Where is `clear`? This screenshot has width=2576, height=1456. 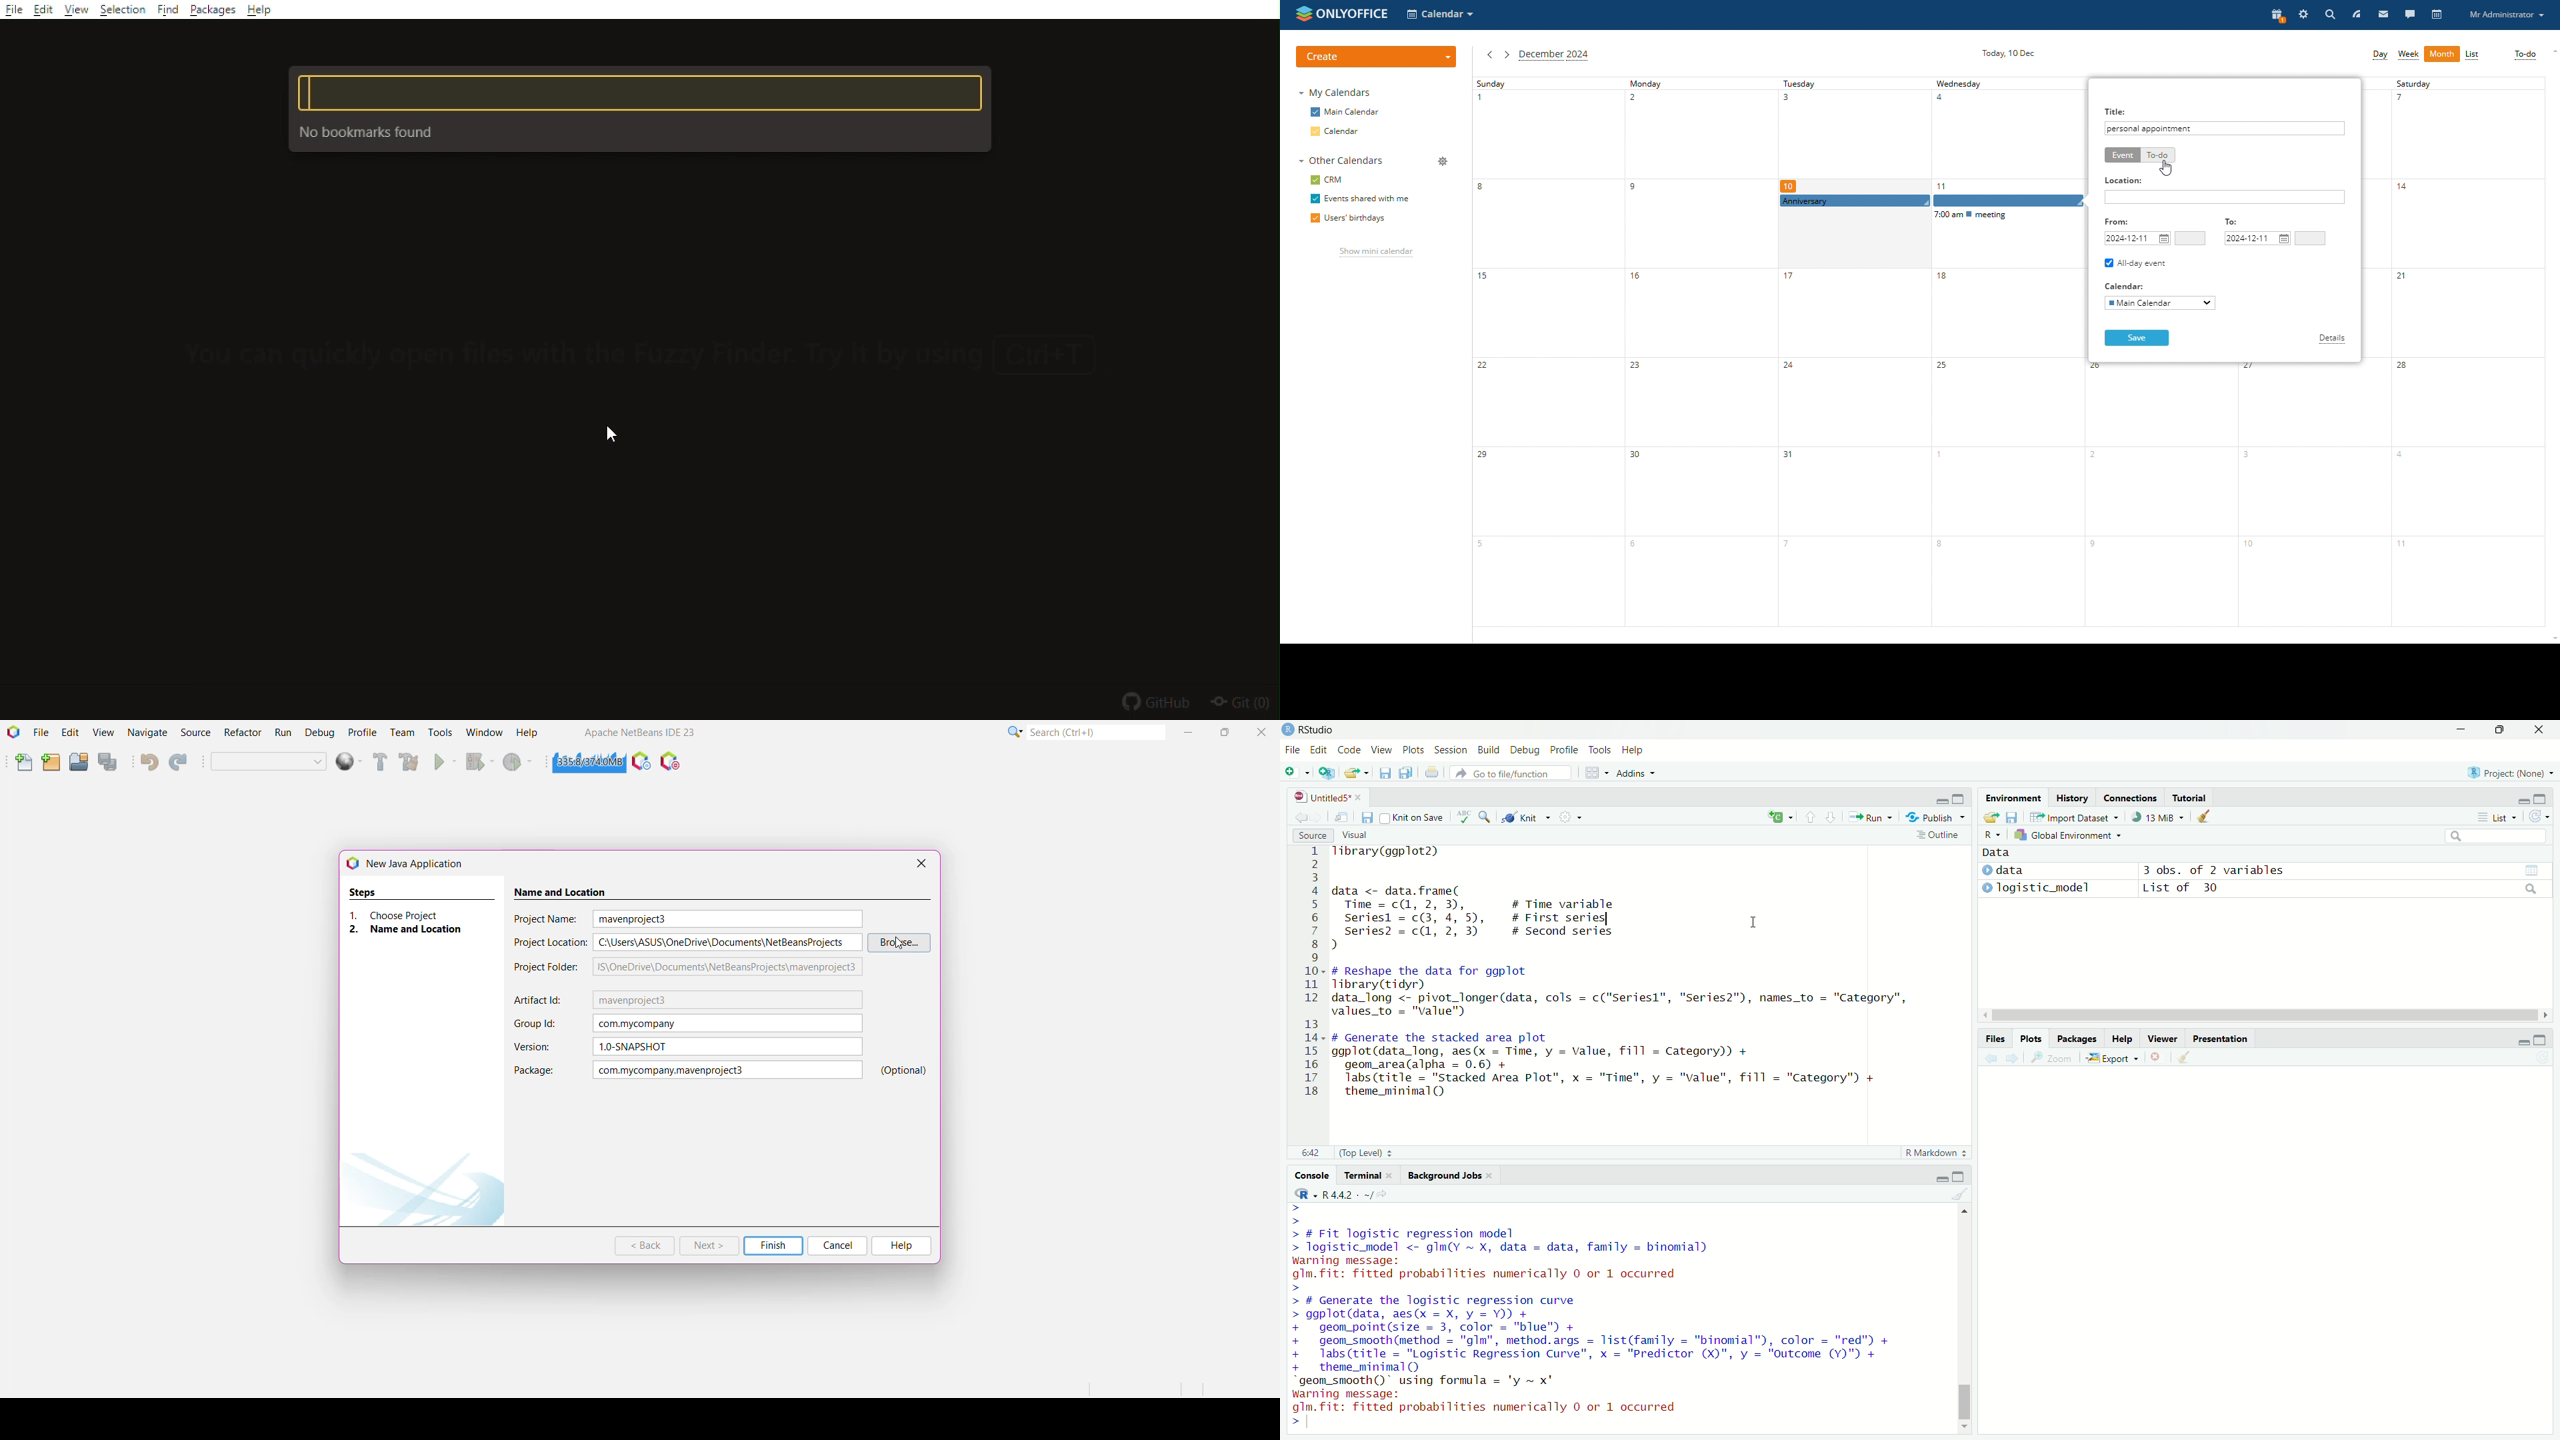 clear is located at coordinates (2205, 817).